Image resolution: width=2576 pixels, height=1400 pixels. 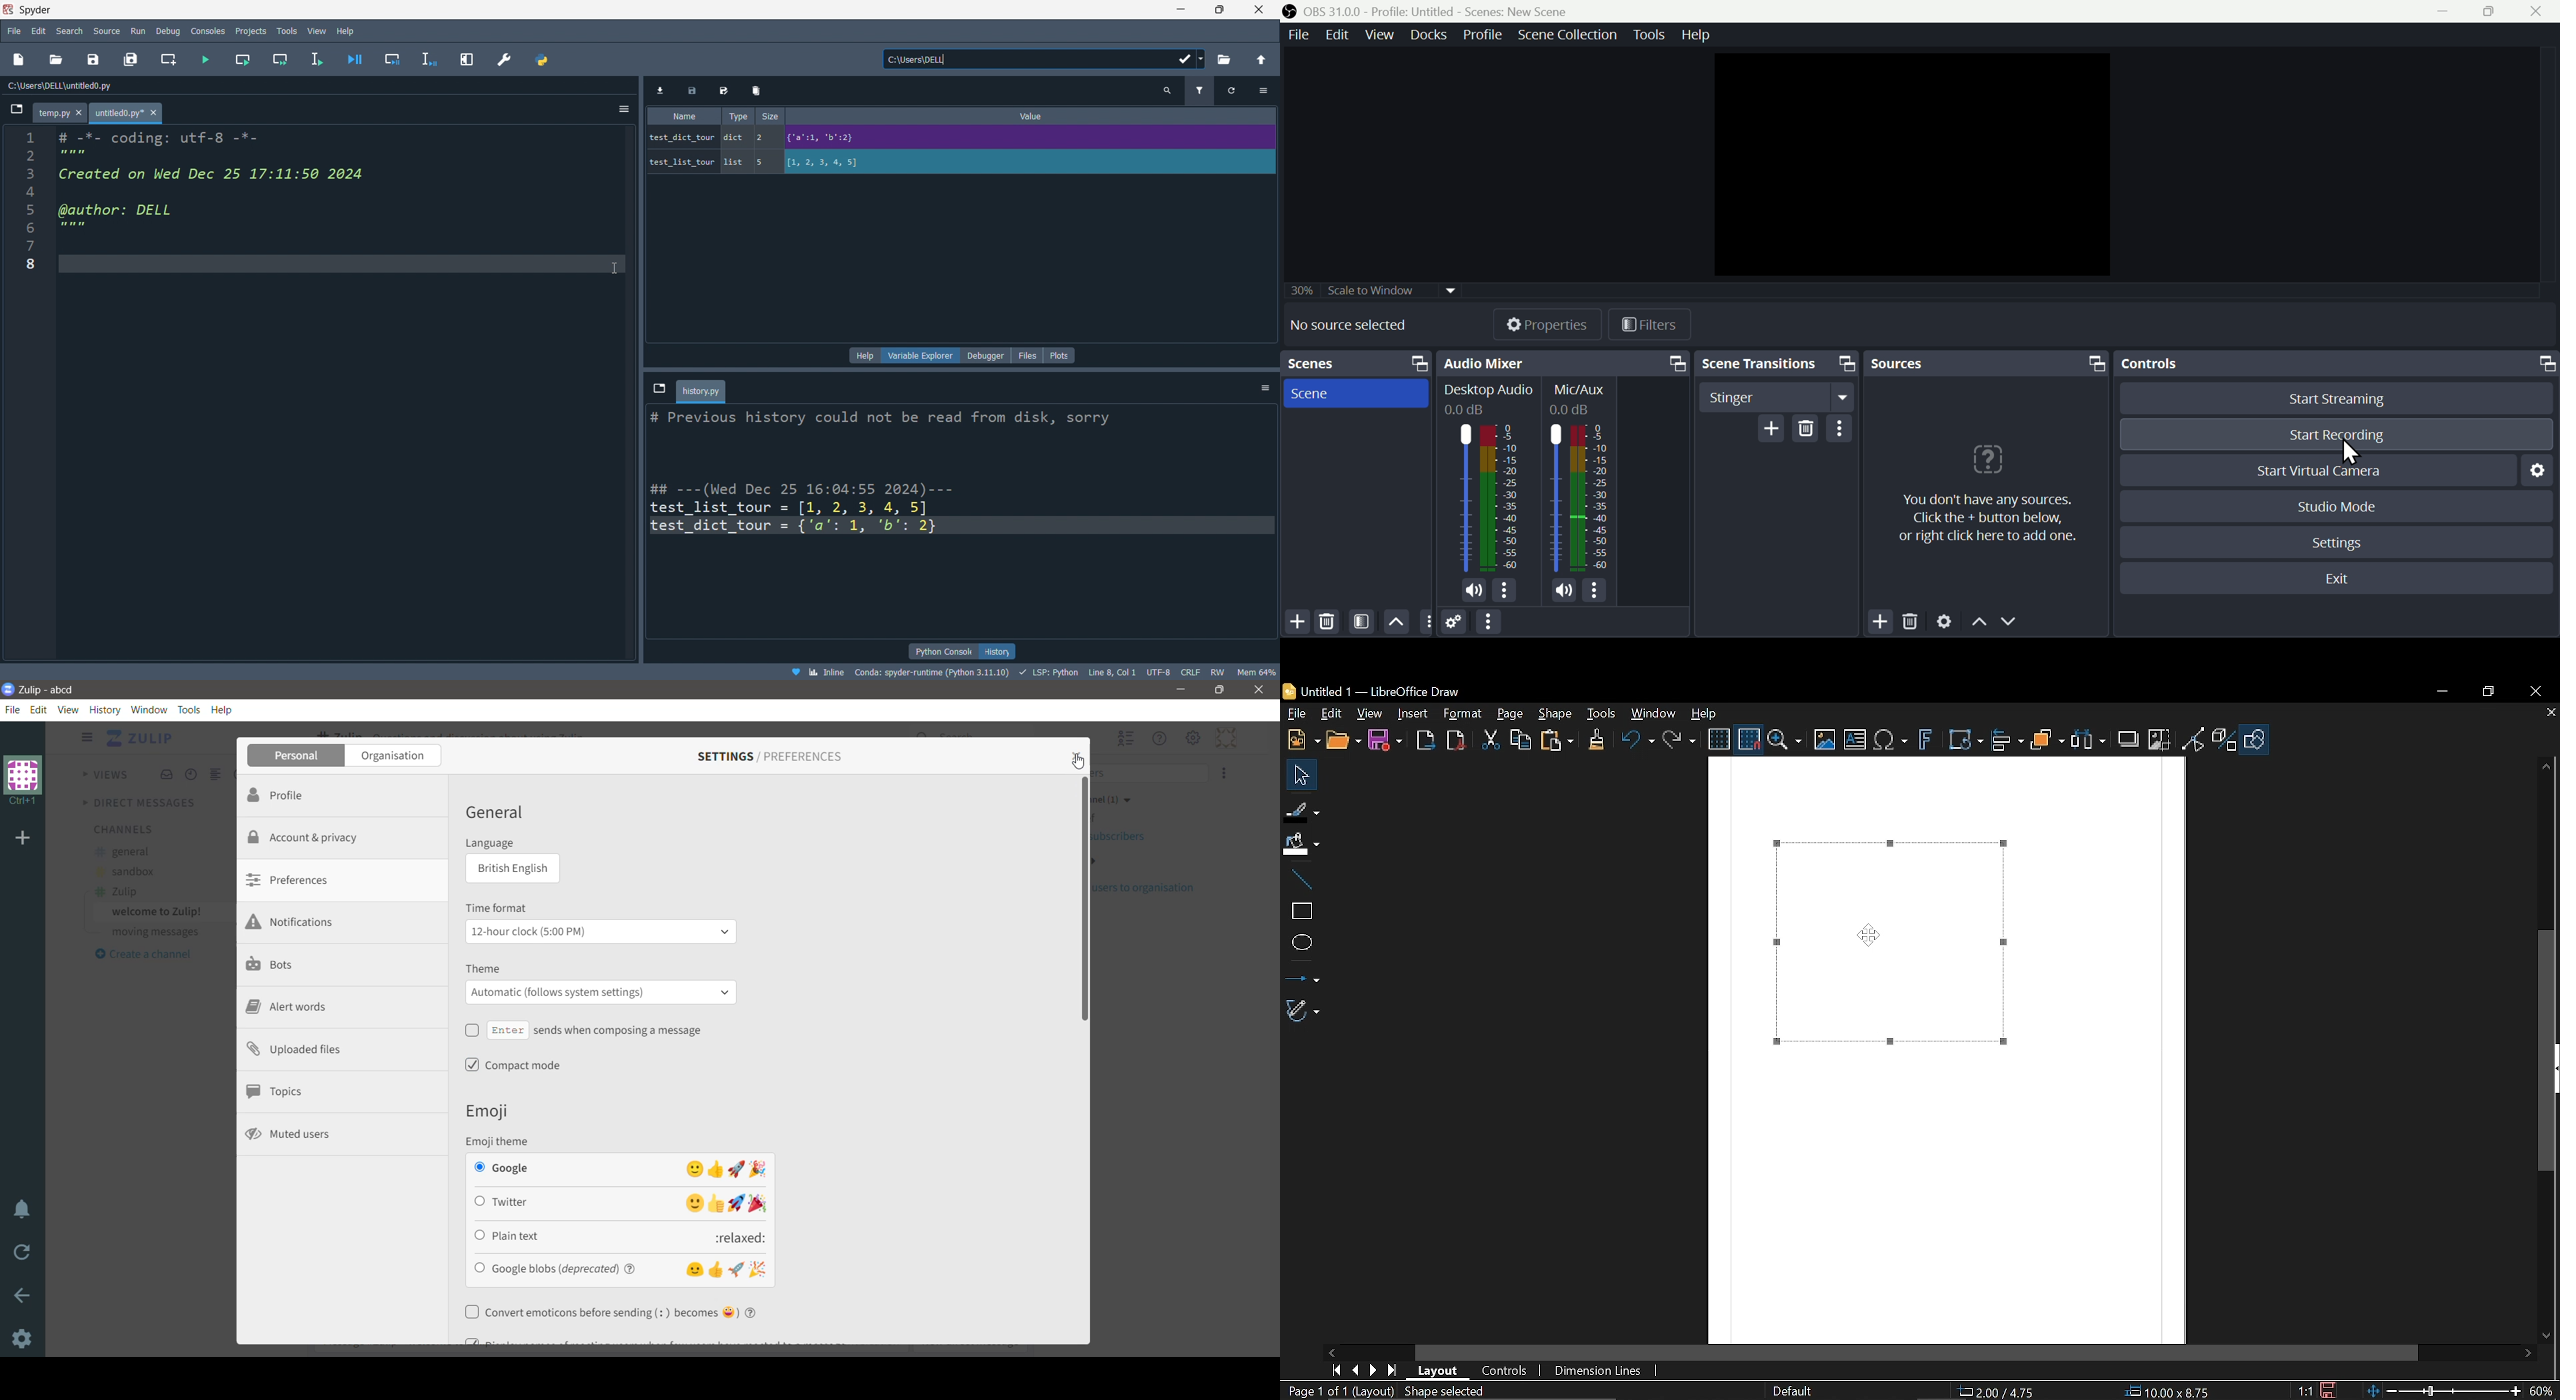 What do you see at coordinates (1044, 60) in the screenshot?
I see `current directory` at bounding box center [1044, 60].